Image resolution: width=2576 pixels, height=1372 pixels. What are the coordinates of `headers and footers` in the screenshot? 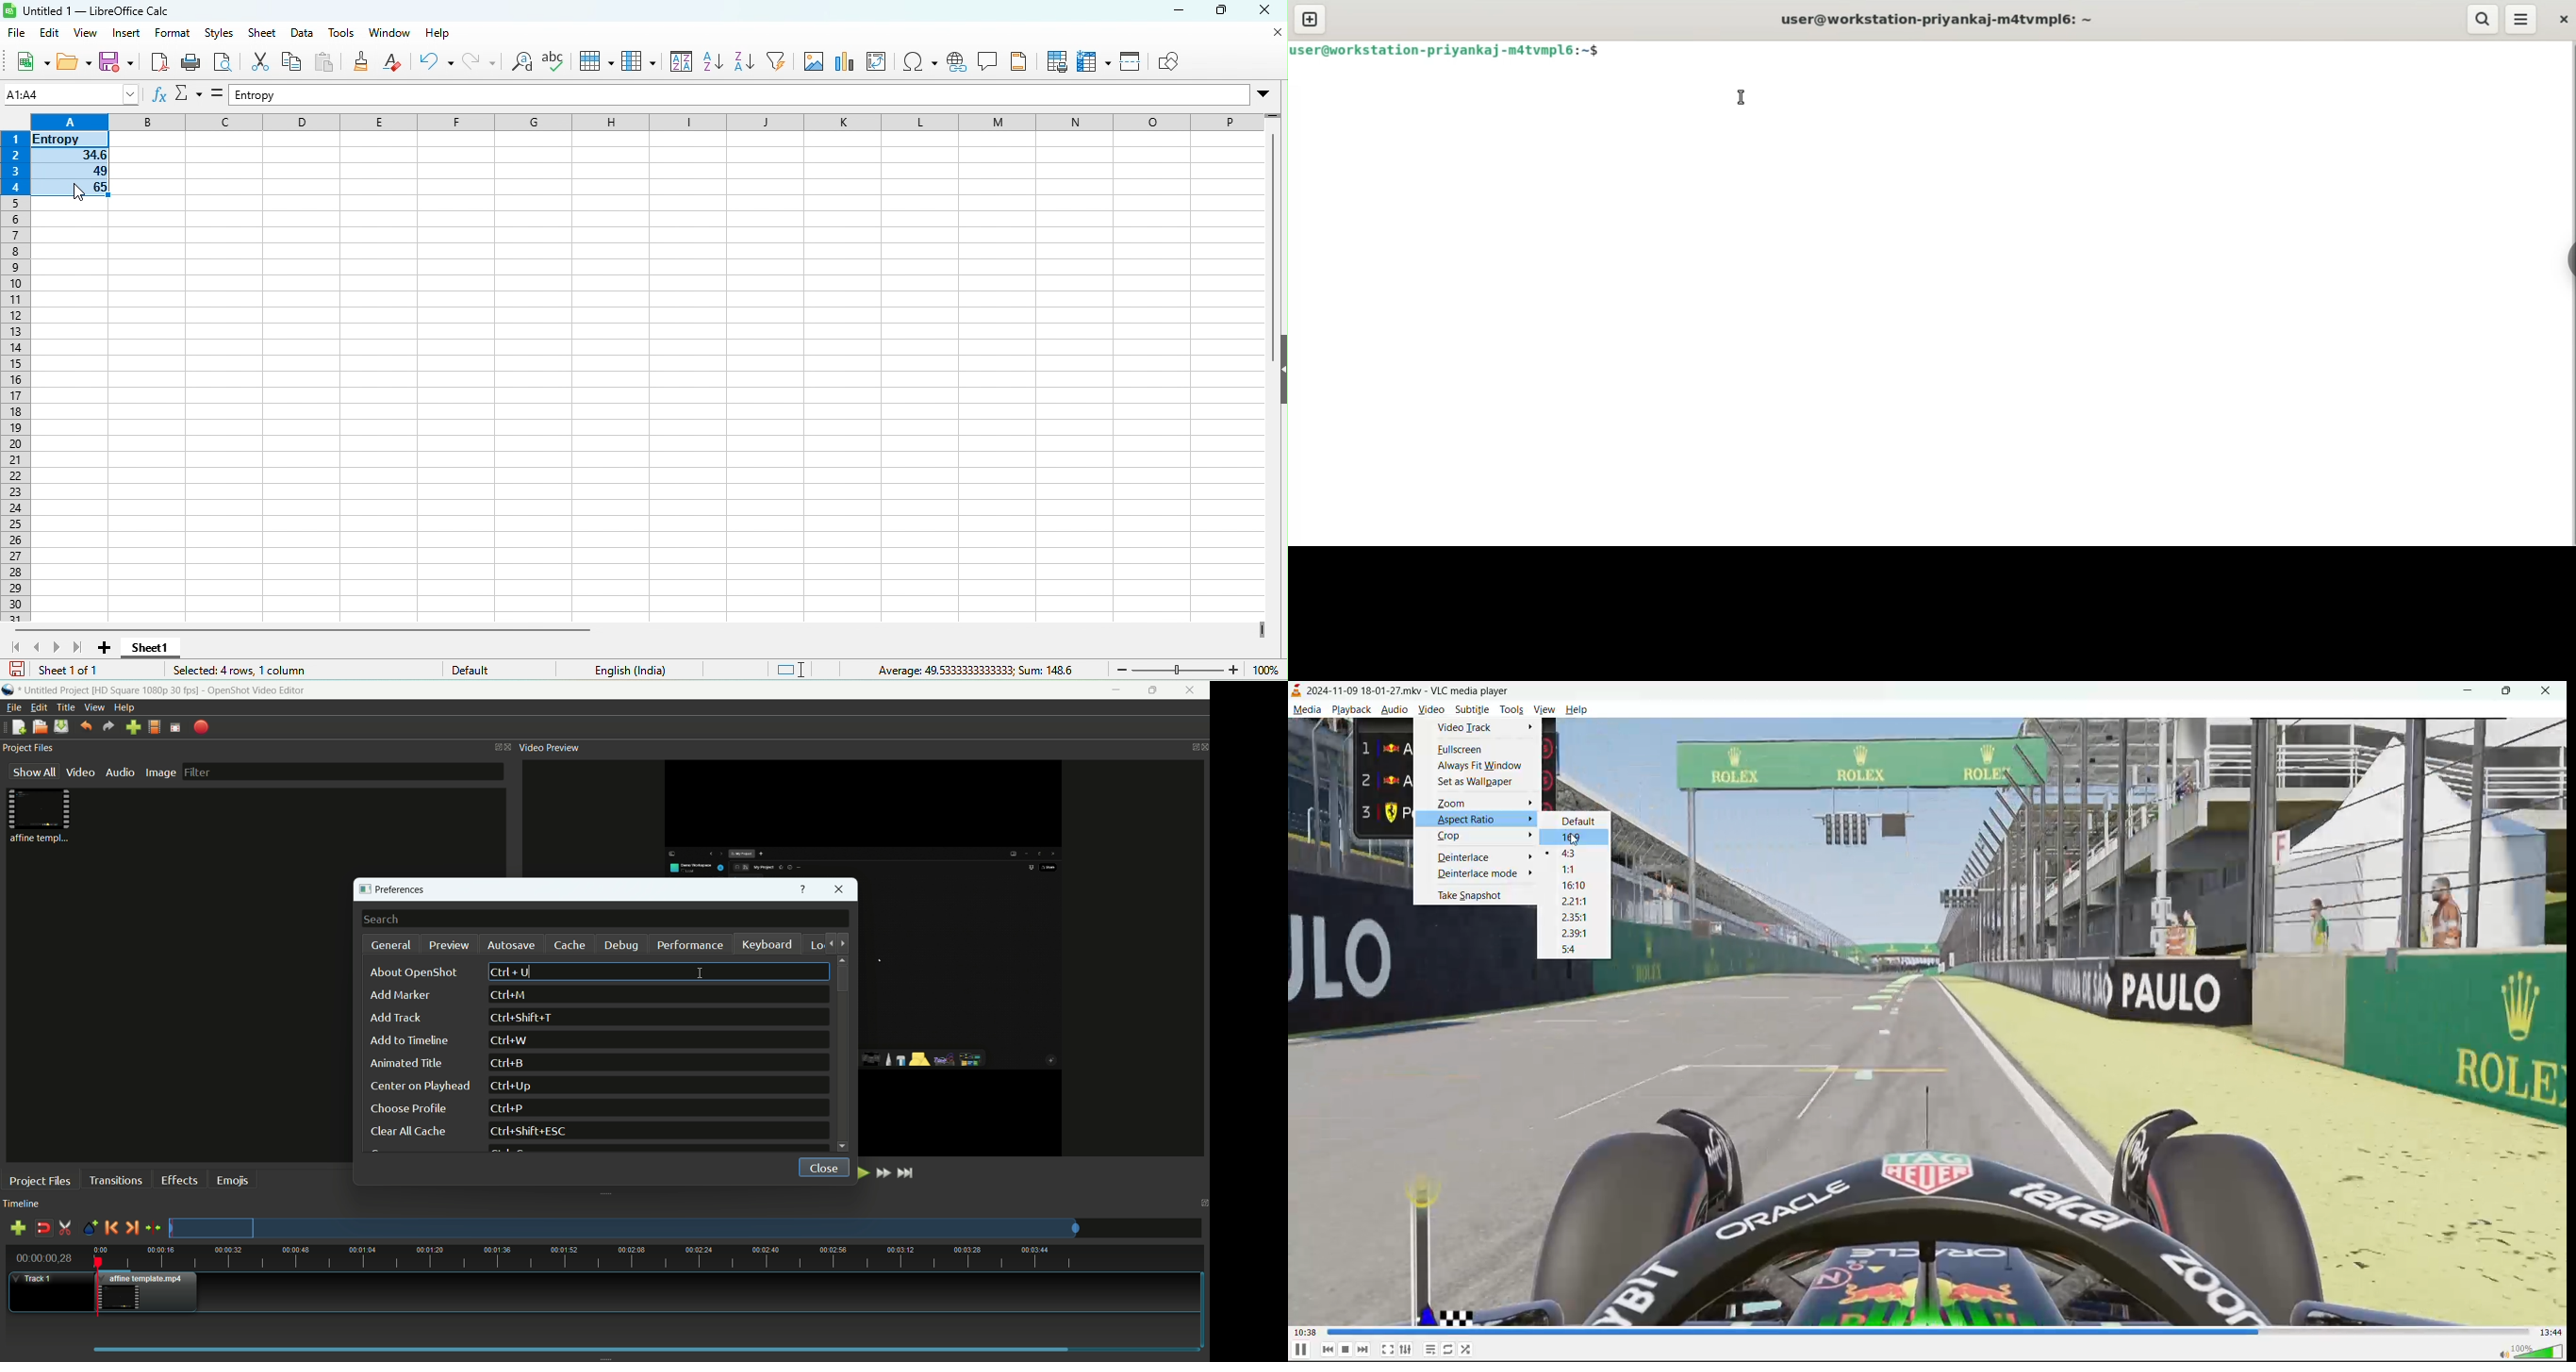 It's located at (1024, 63).